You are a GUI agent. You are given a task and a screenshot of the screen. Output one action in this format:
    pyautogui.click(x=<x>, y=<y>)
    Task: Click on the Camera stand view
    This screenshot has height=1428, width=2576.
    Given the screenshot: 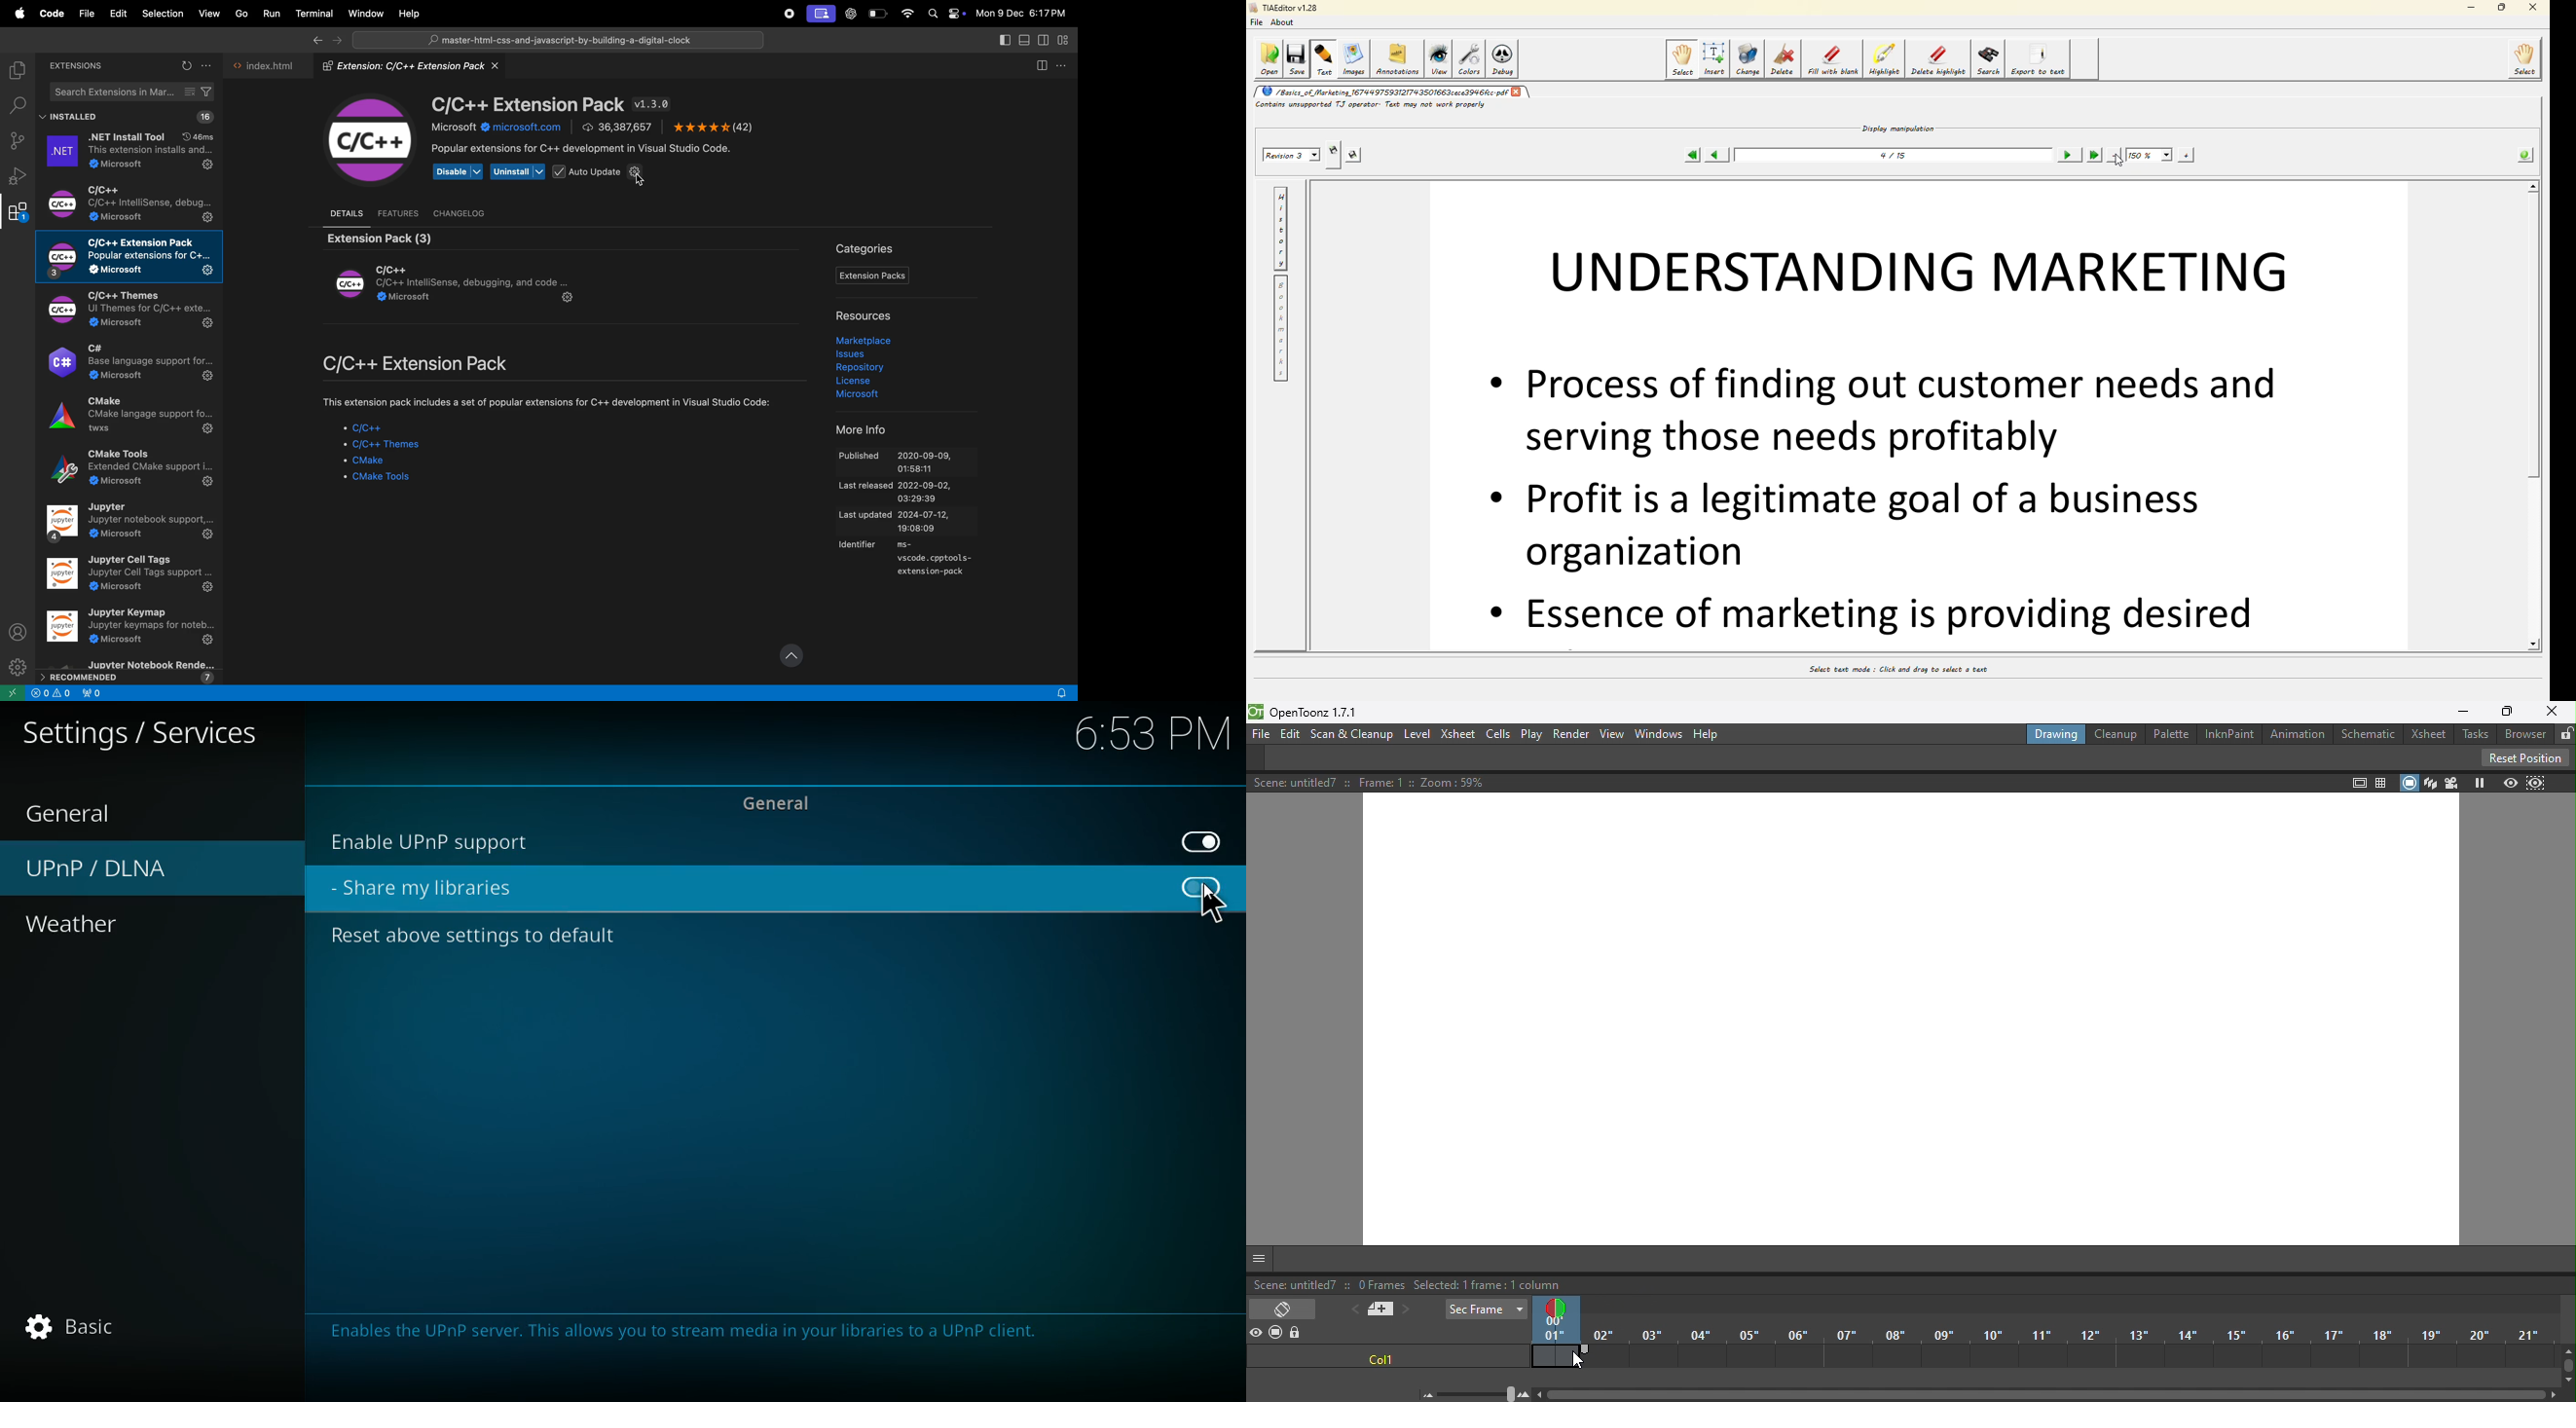 What is the action you would take?
    pyautogui.click(x=2408, y=783)
    